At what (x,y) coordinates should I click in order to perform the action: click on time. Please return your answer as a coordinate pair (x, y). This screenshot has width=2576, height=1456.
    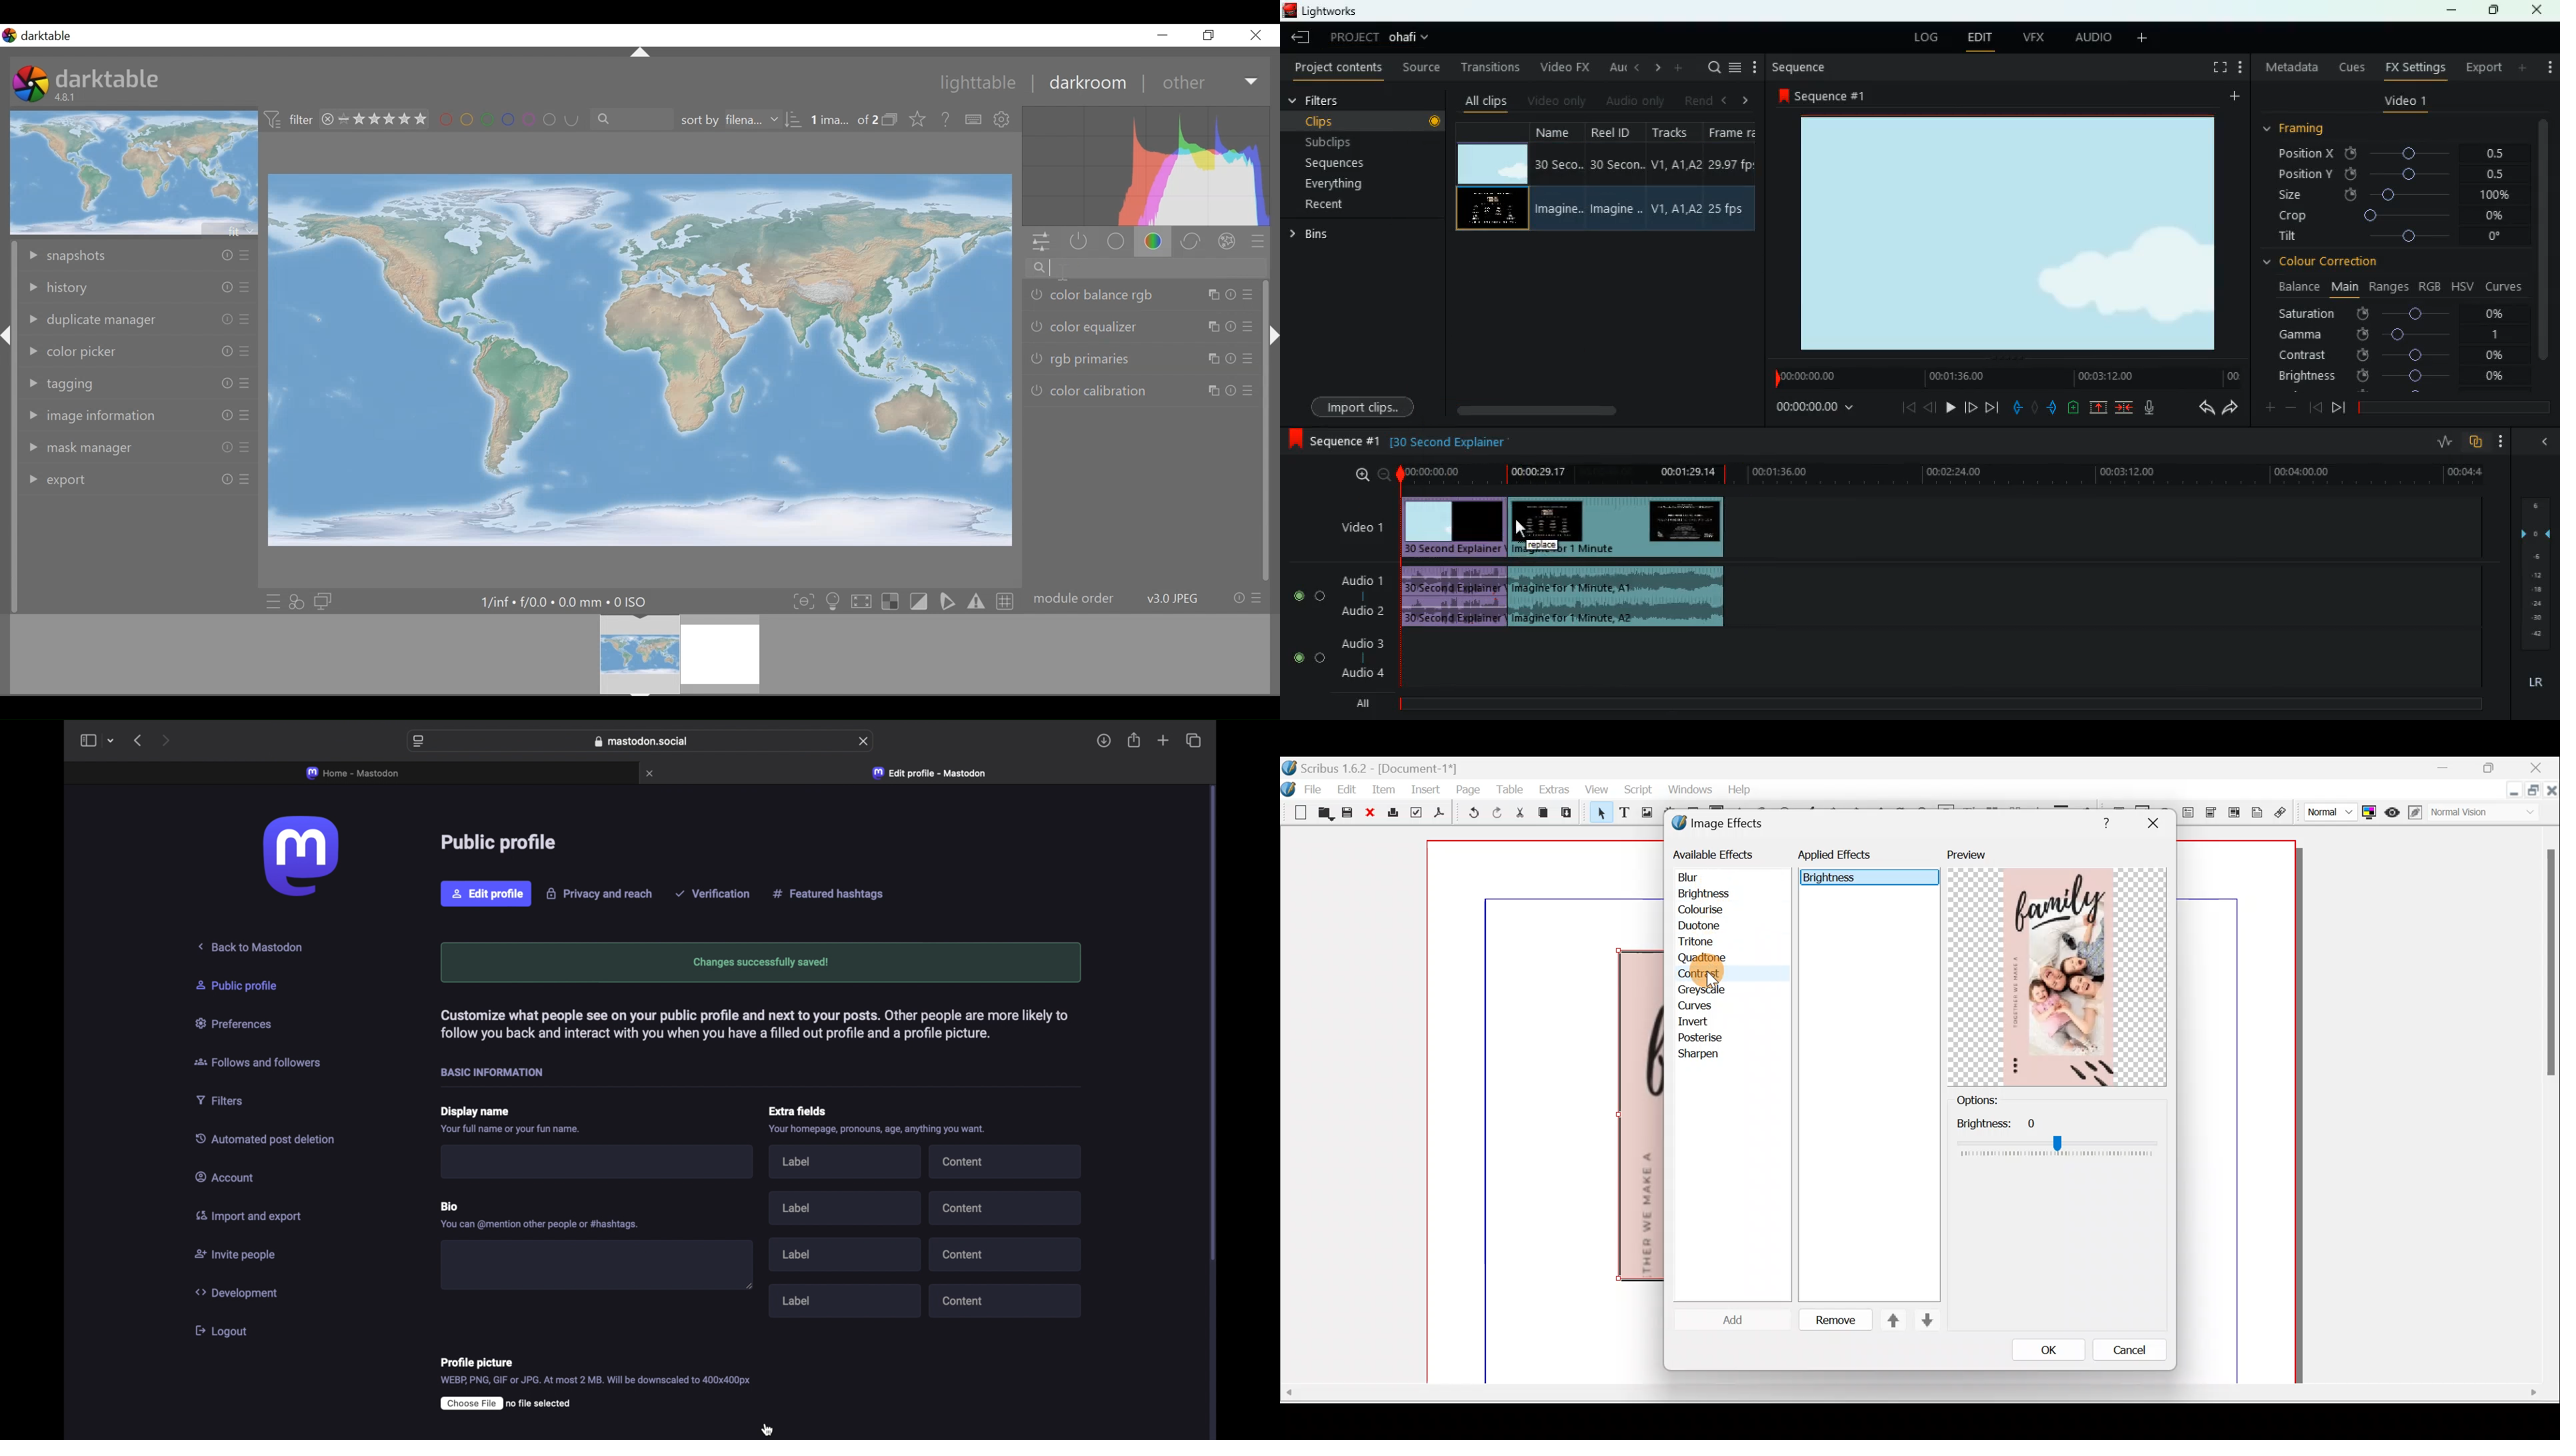
    Looking at the image, I should click on (2005, 378).